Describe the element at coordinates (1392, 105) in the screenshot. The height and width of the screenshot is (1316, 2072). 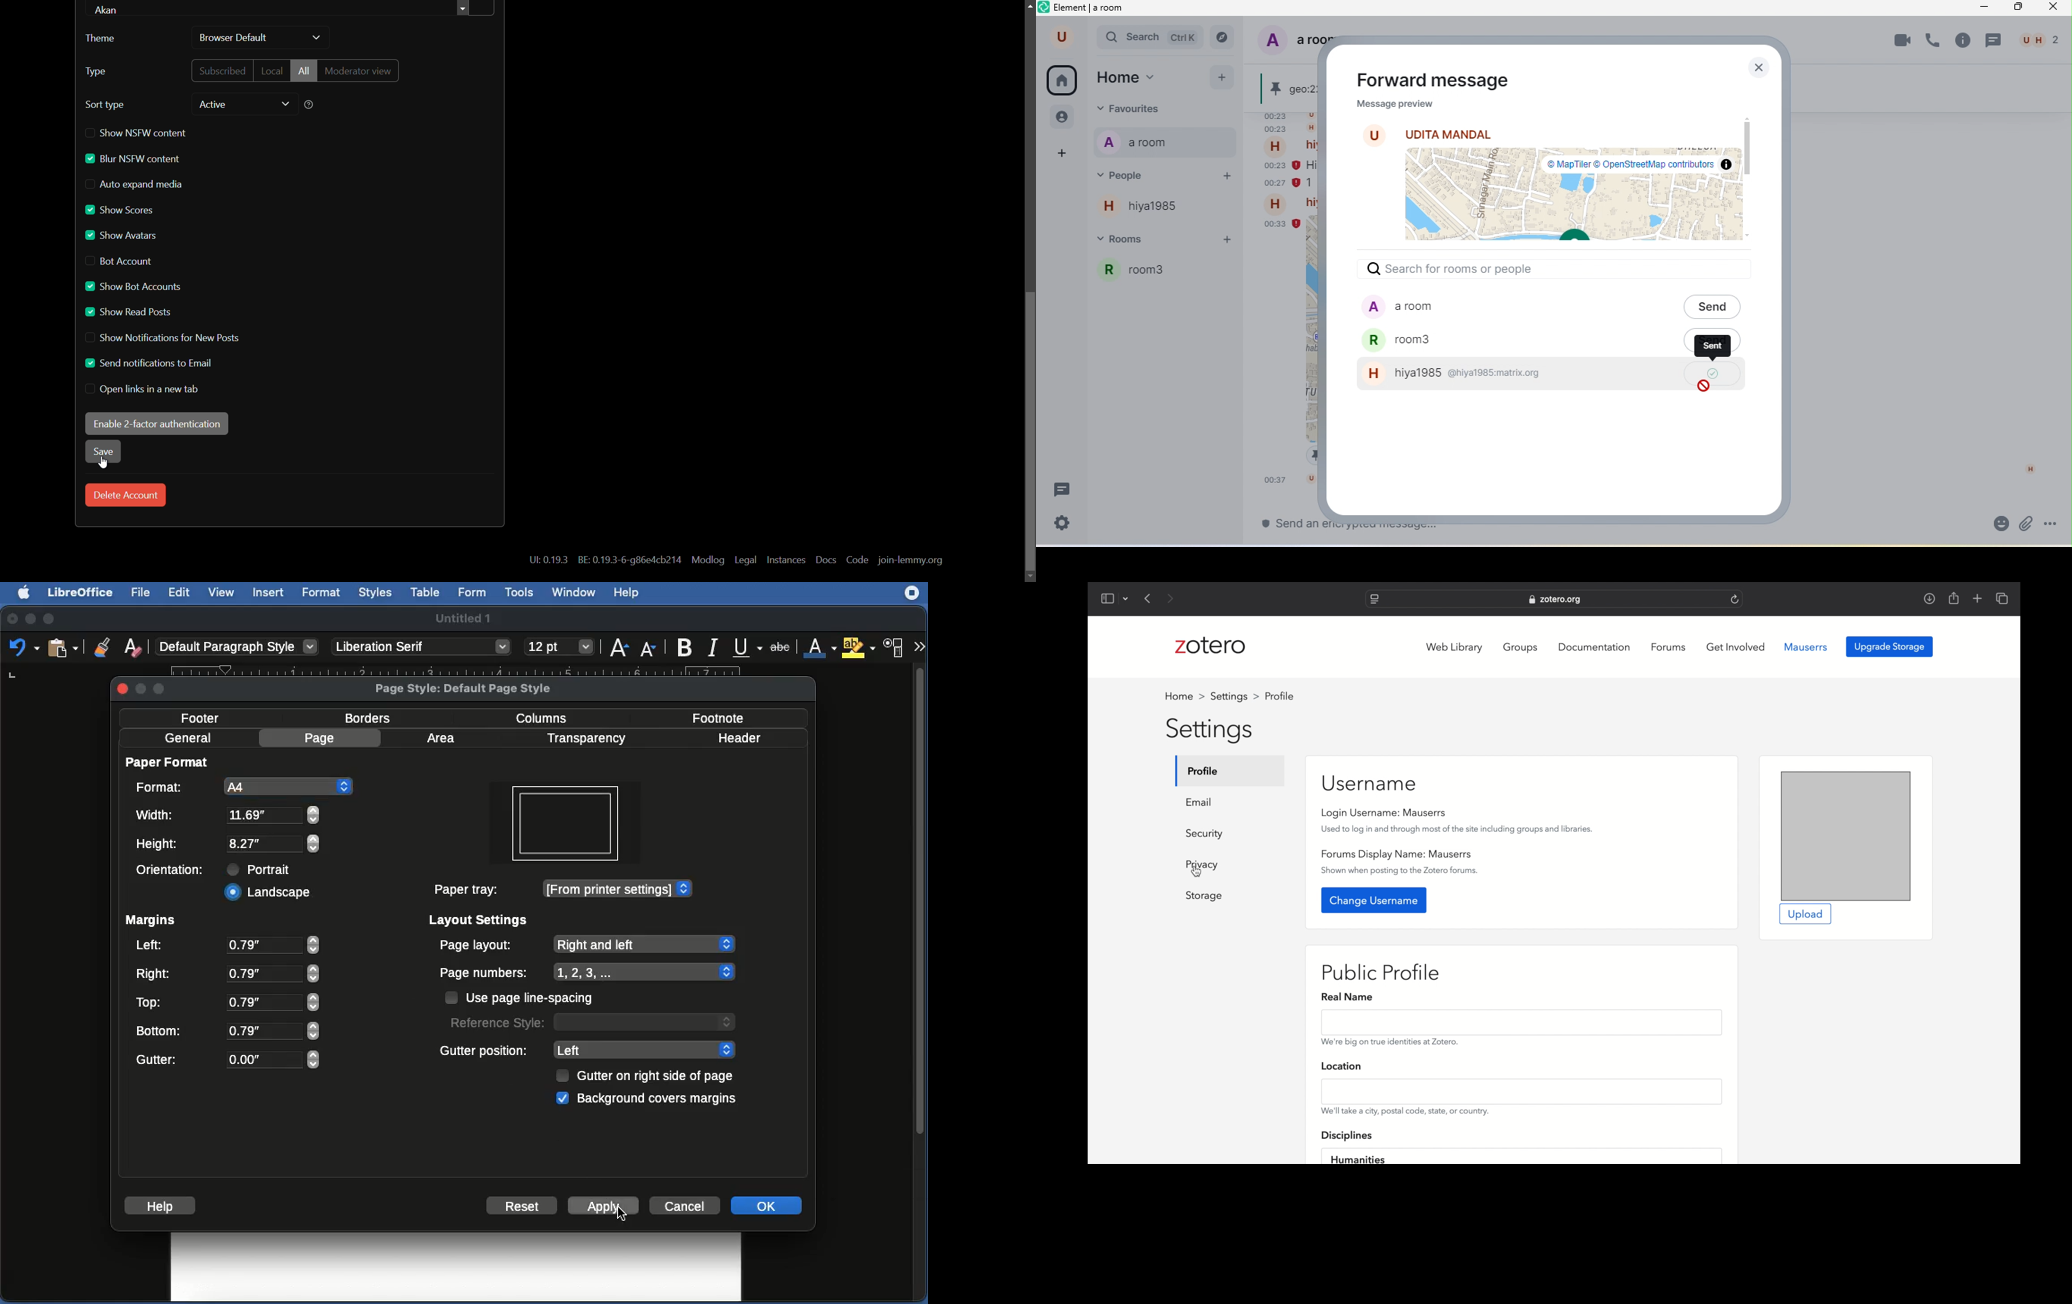
I see `message preview` at that location.